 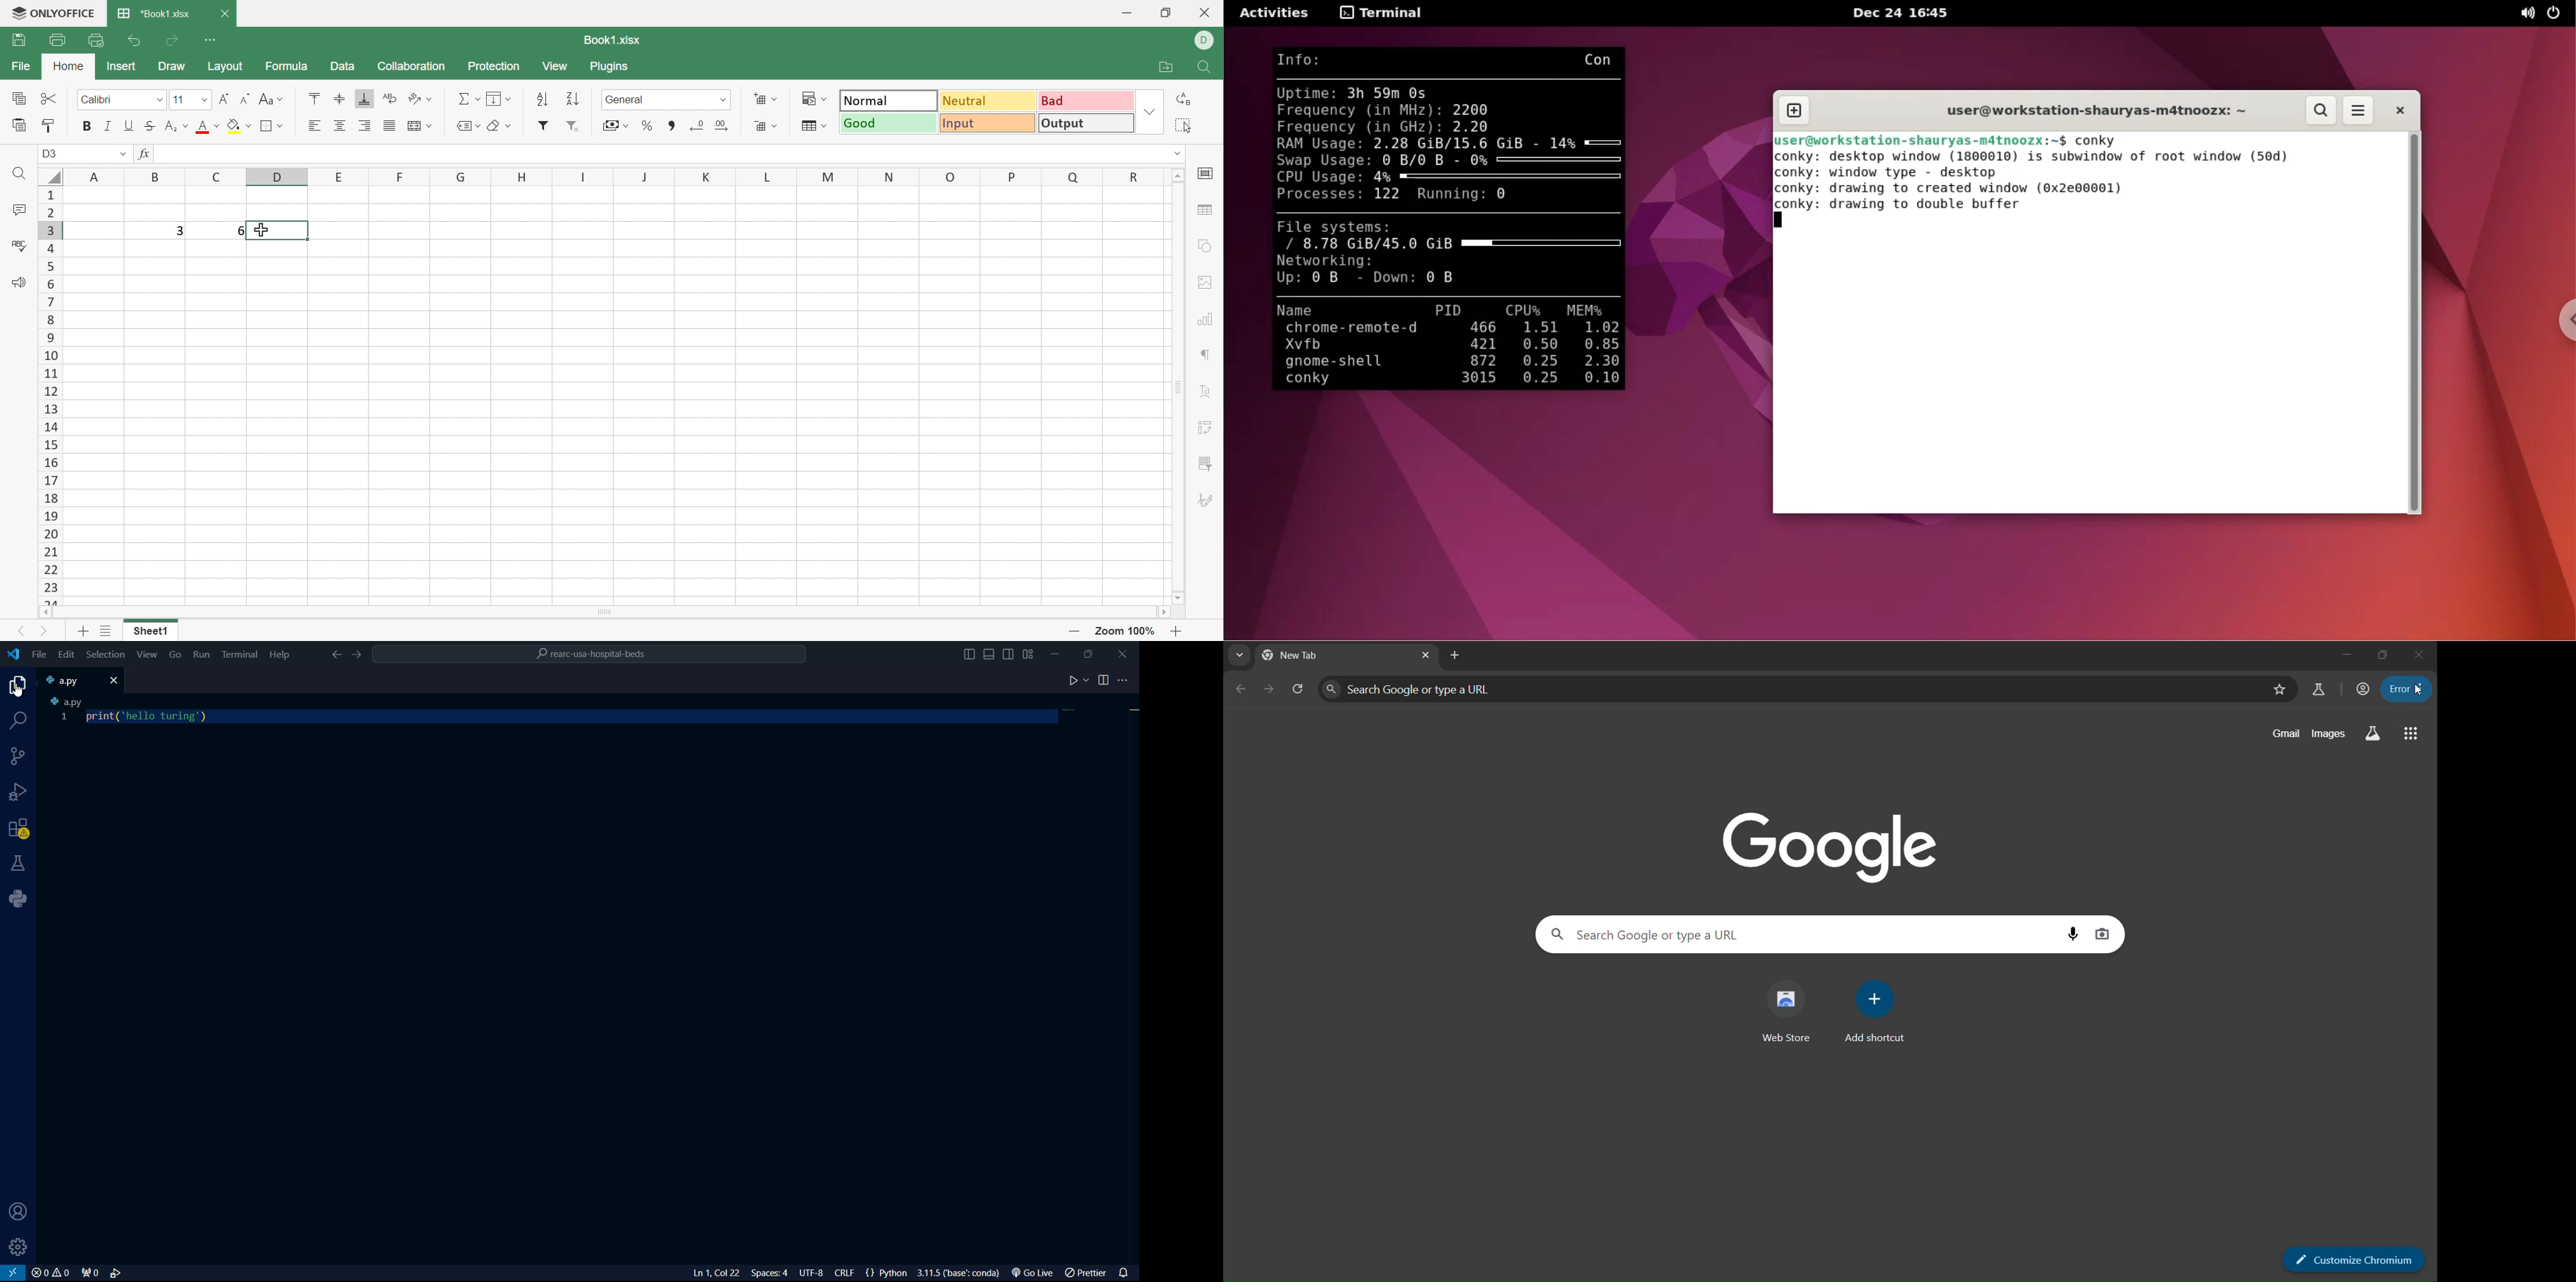 What do you see at coordinates (1087, 124) in the screenshot?
I see `Output` at bounding box center [1087, 124].